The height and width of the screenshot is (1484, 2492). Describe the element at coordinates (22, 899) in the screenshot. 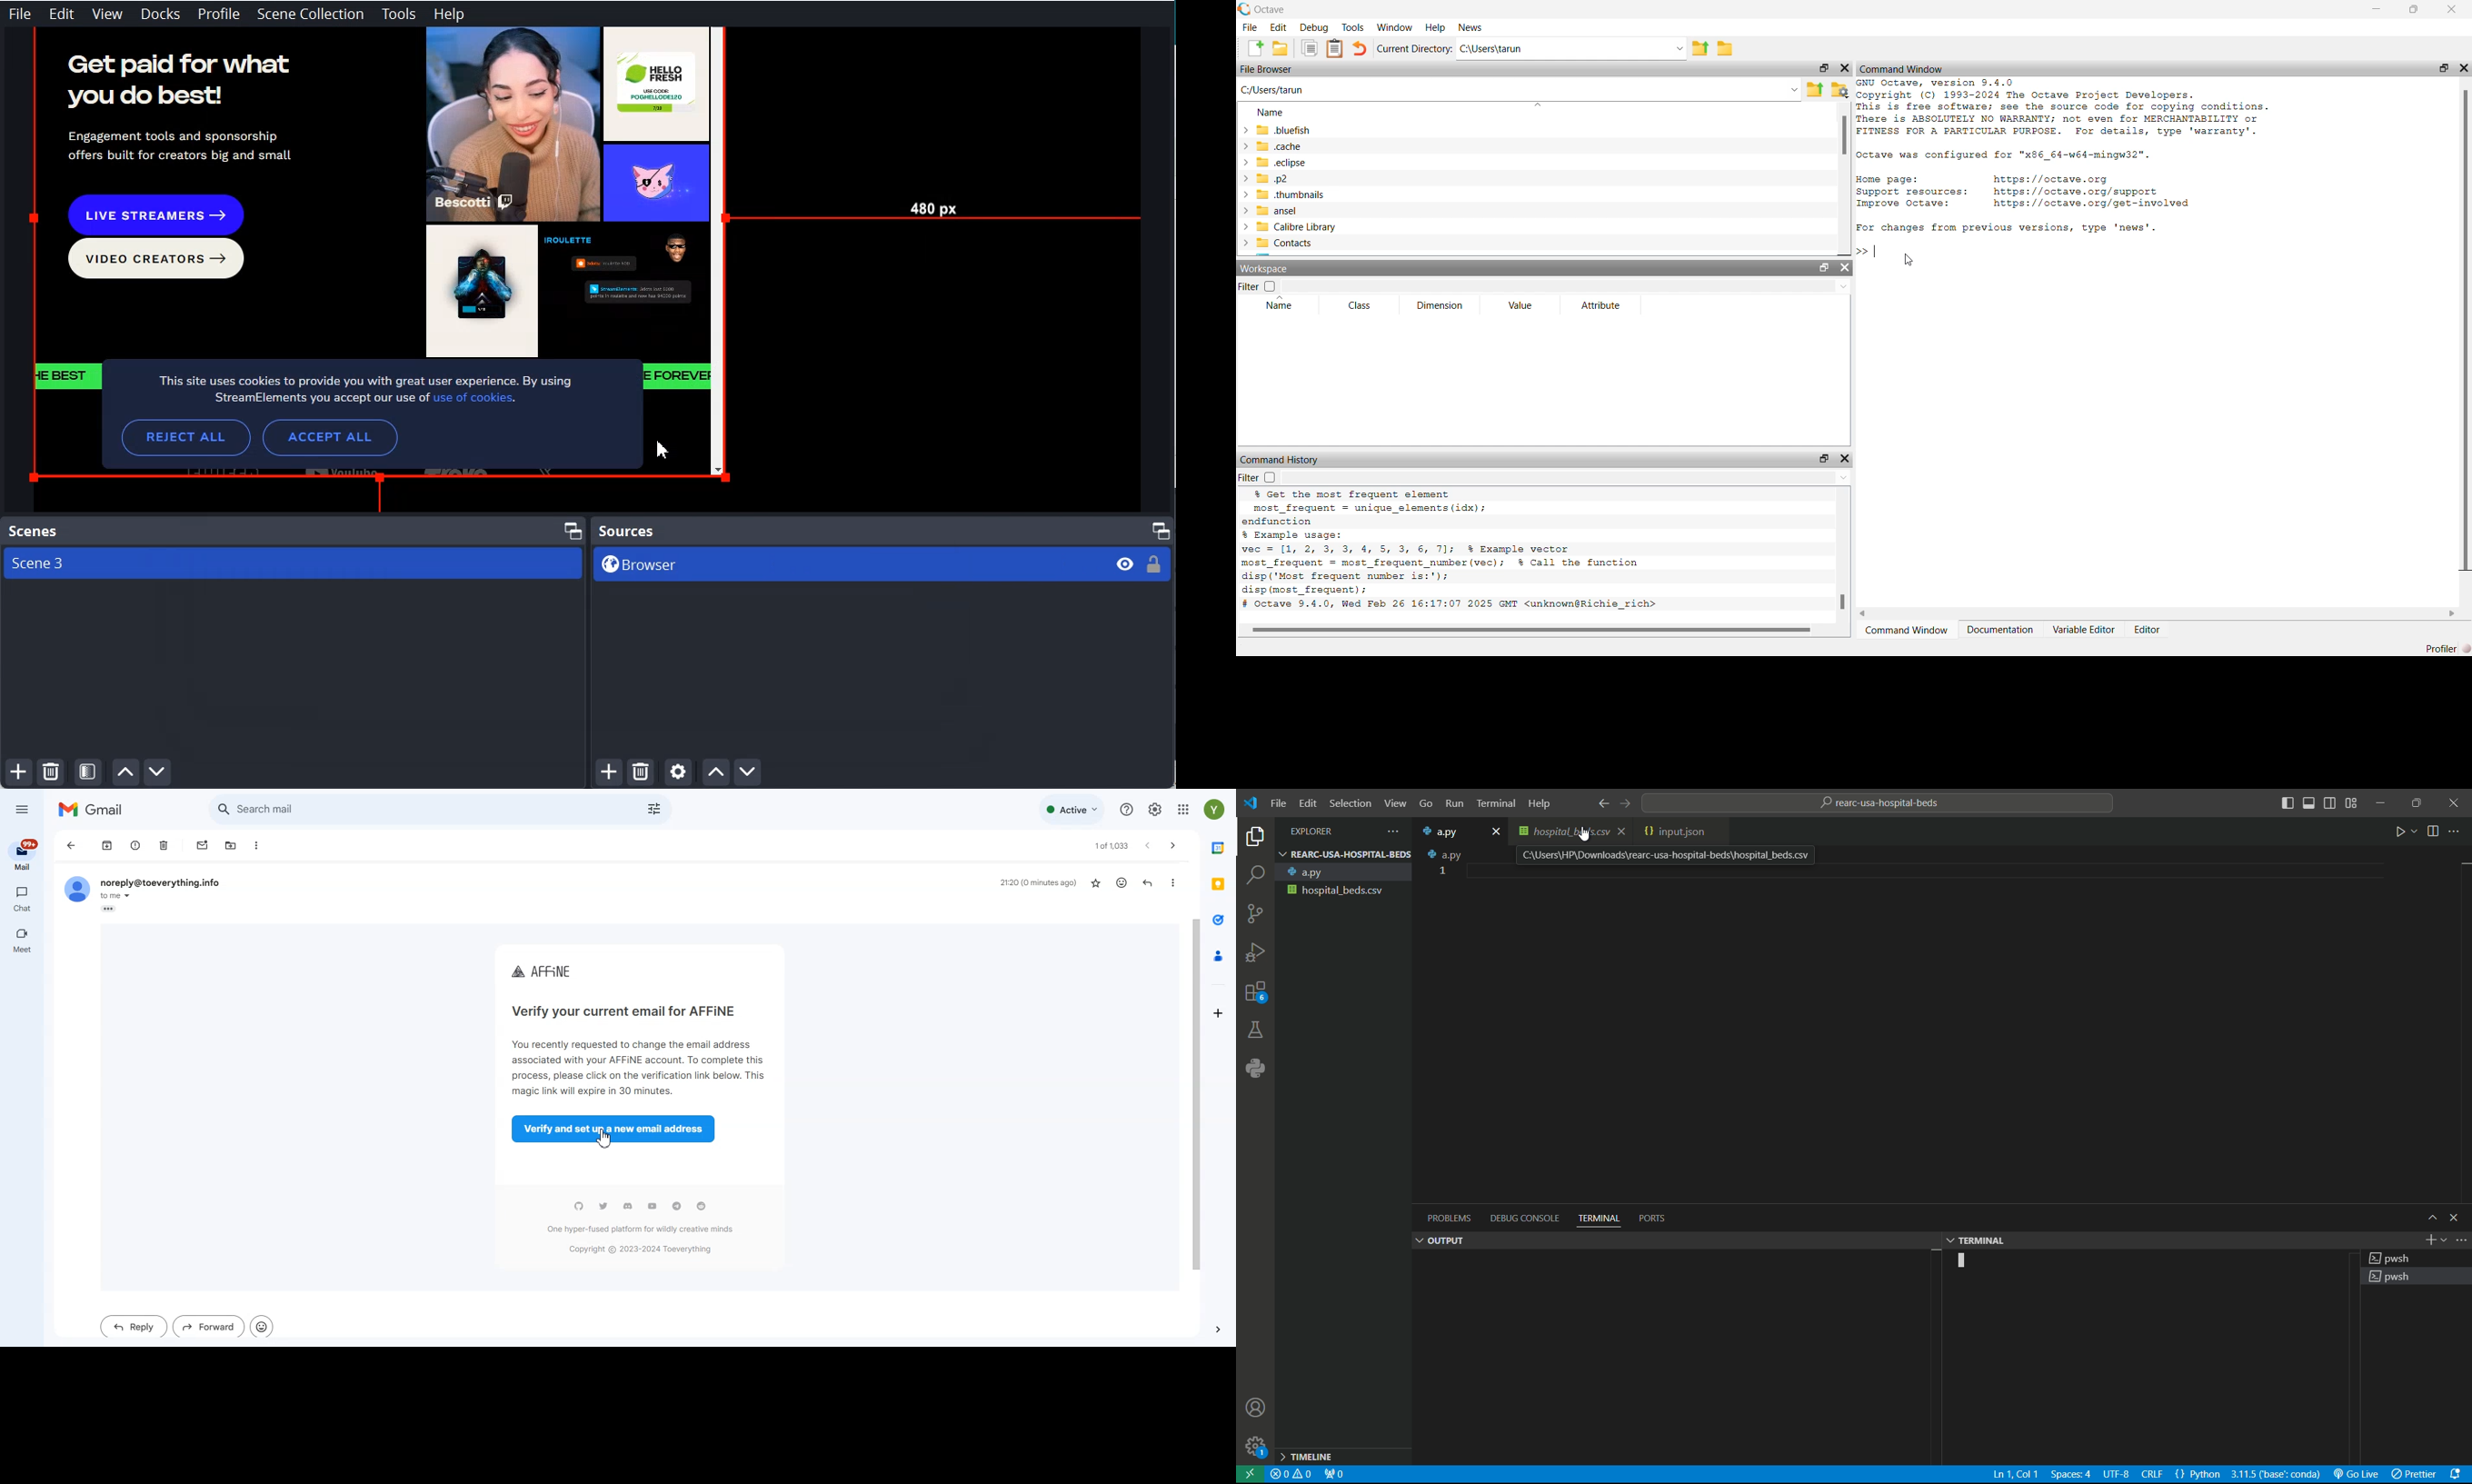

I see `Chat` at that location.